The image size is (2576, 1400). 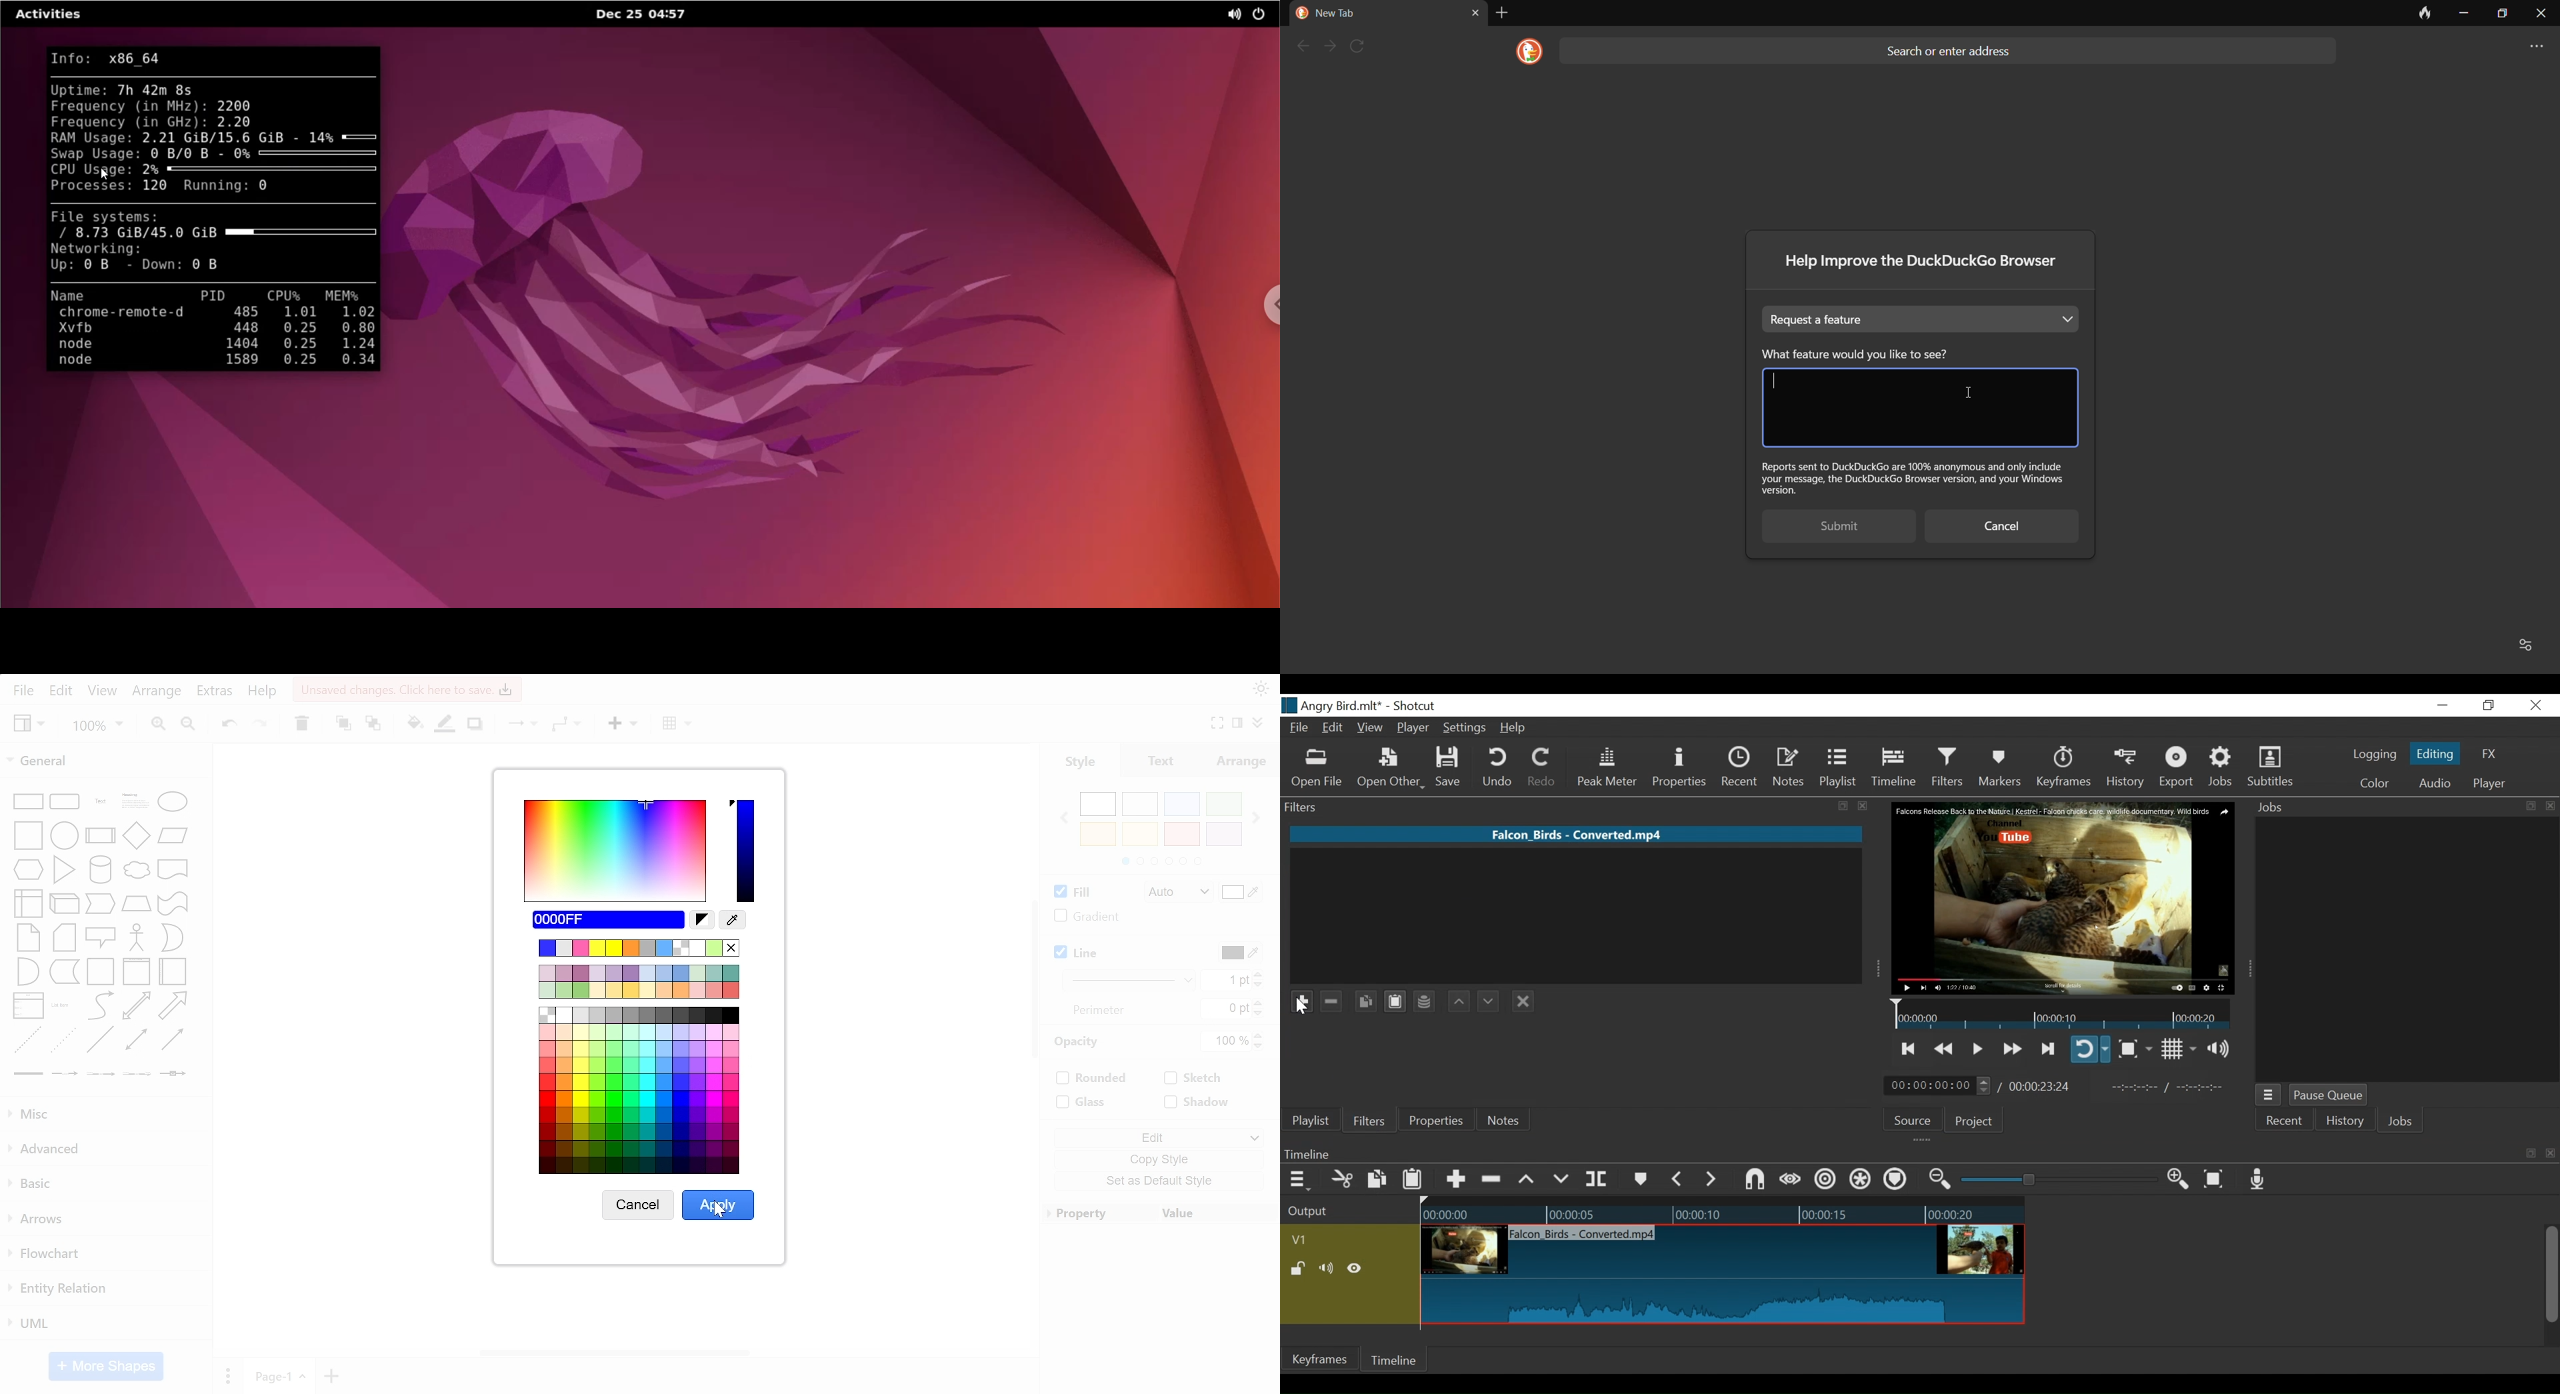 What do you see at coordinates (1083, 1102) in the screenshot?
I see `glass` at bounding box center [1083, 1102].